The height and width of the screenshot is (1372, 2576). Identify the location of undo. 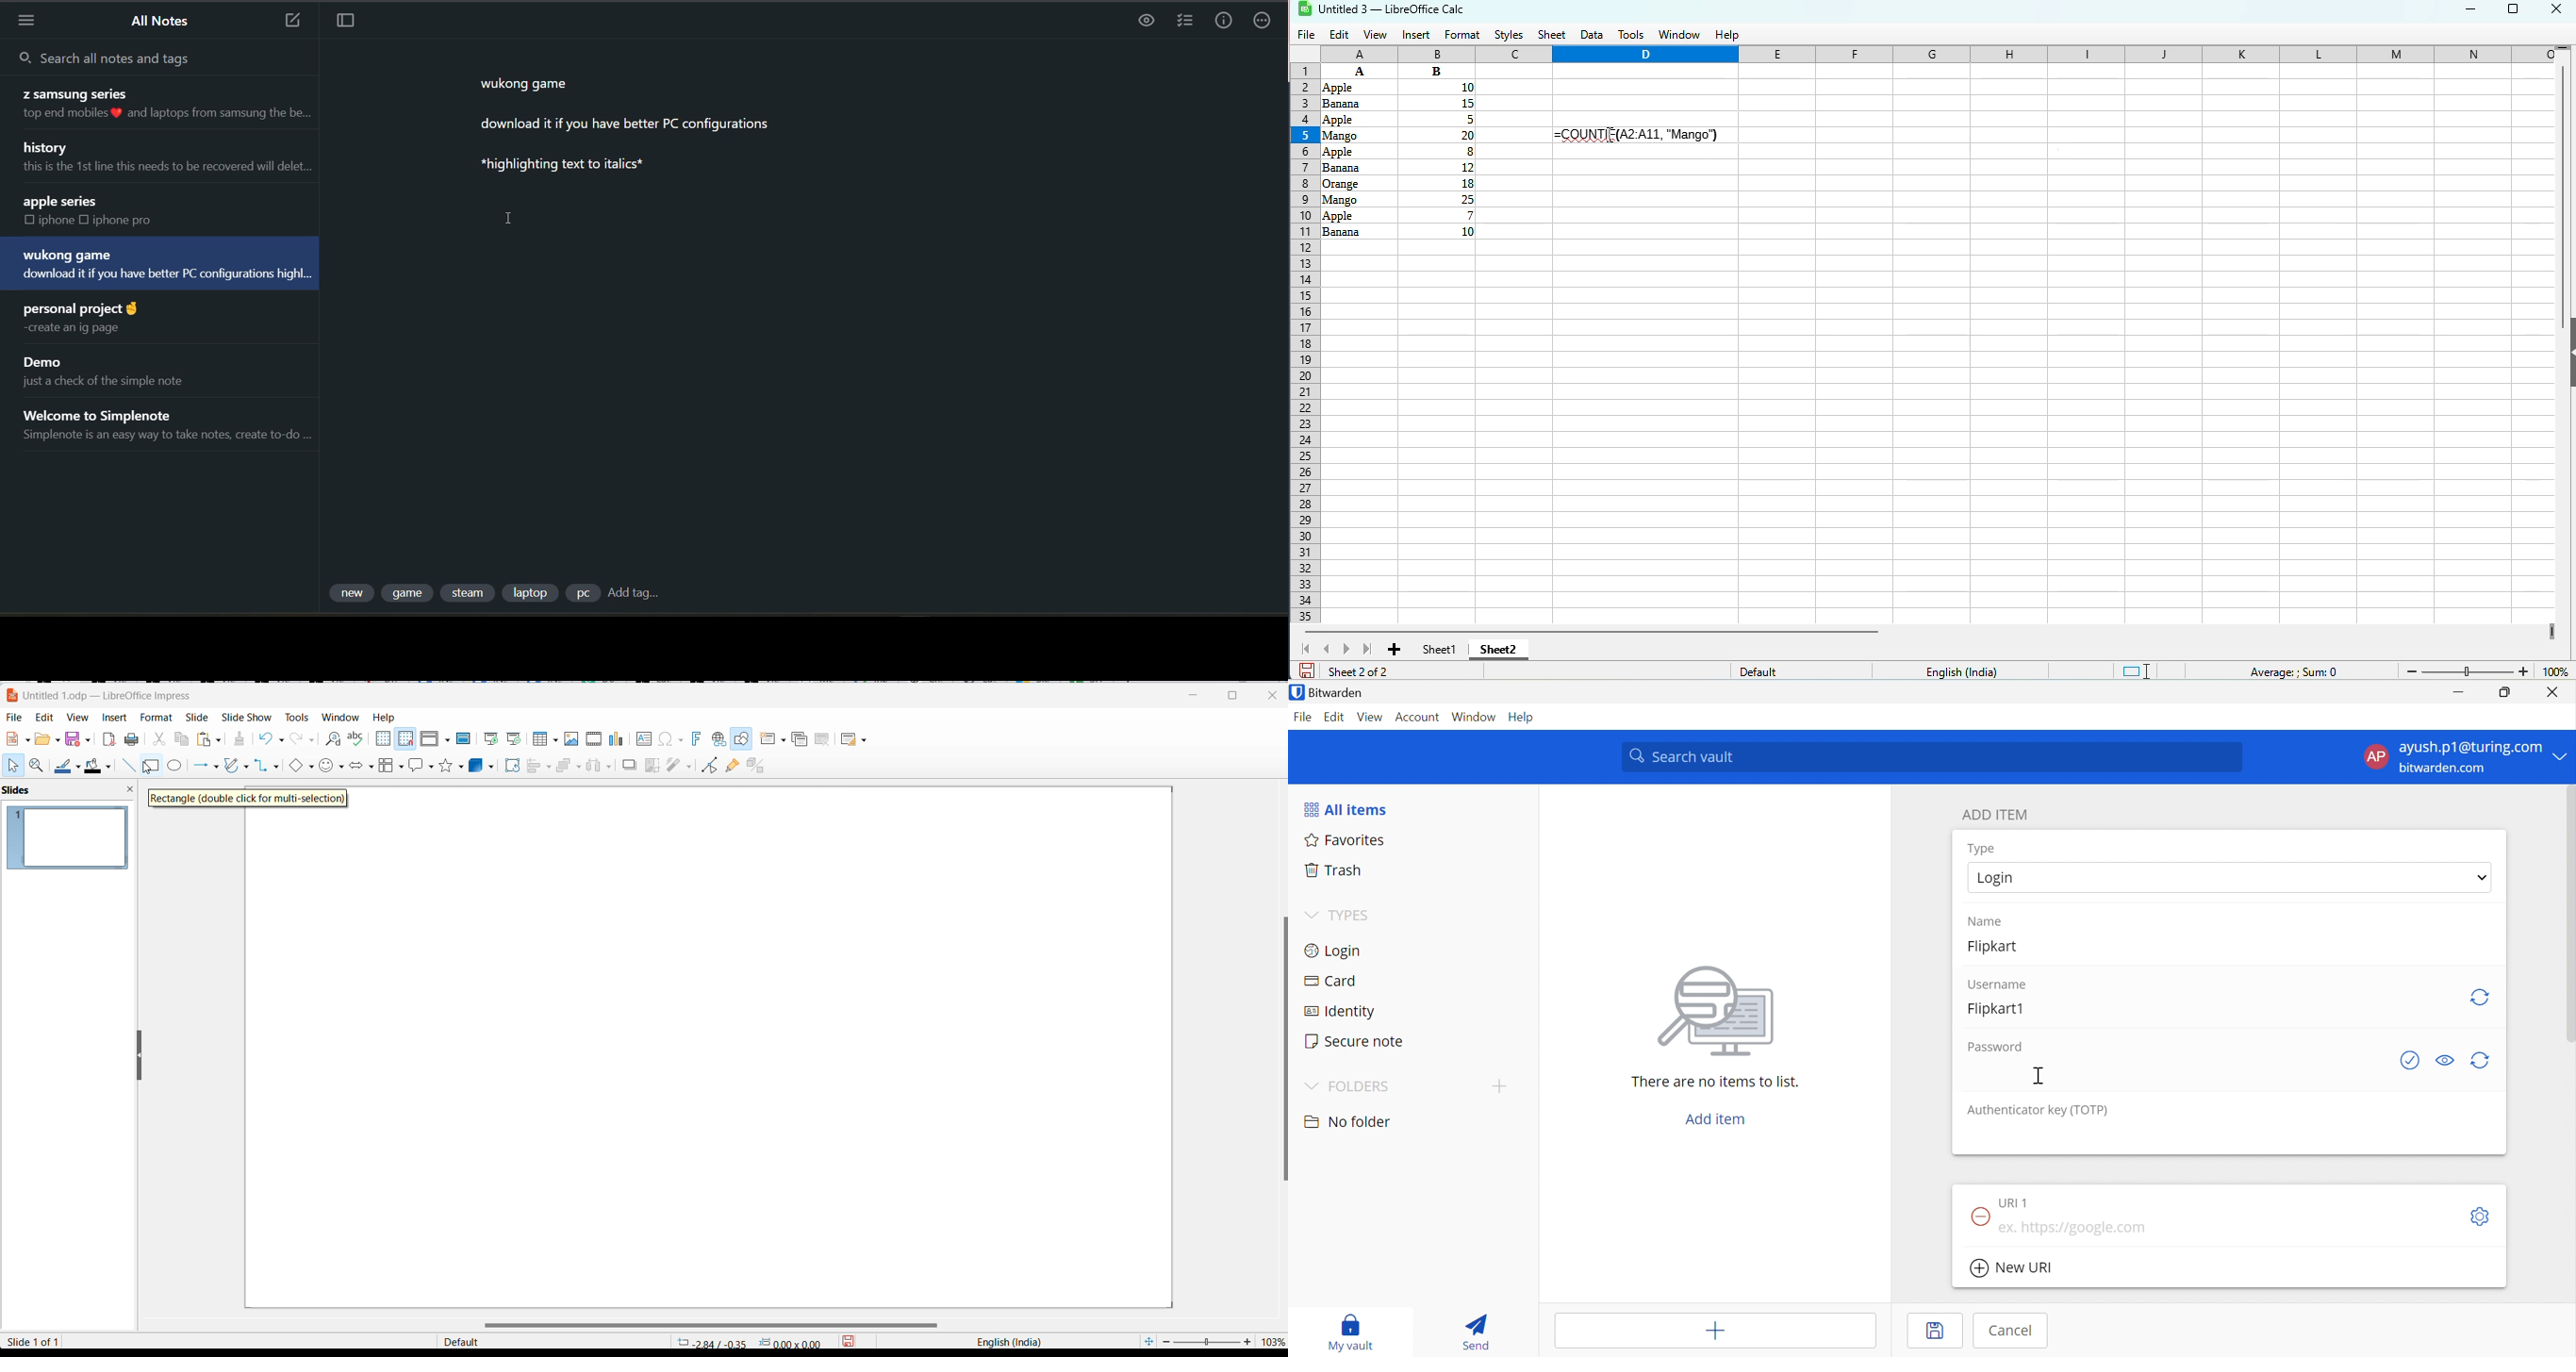
(275, 739).